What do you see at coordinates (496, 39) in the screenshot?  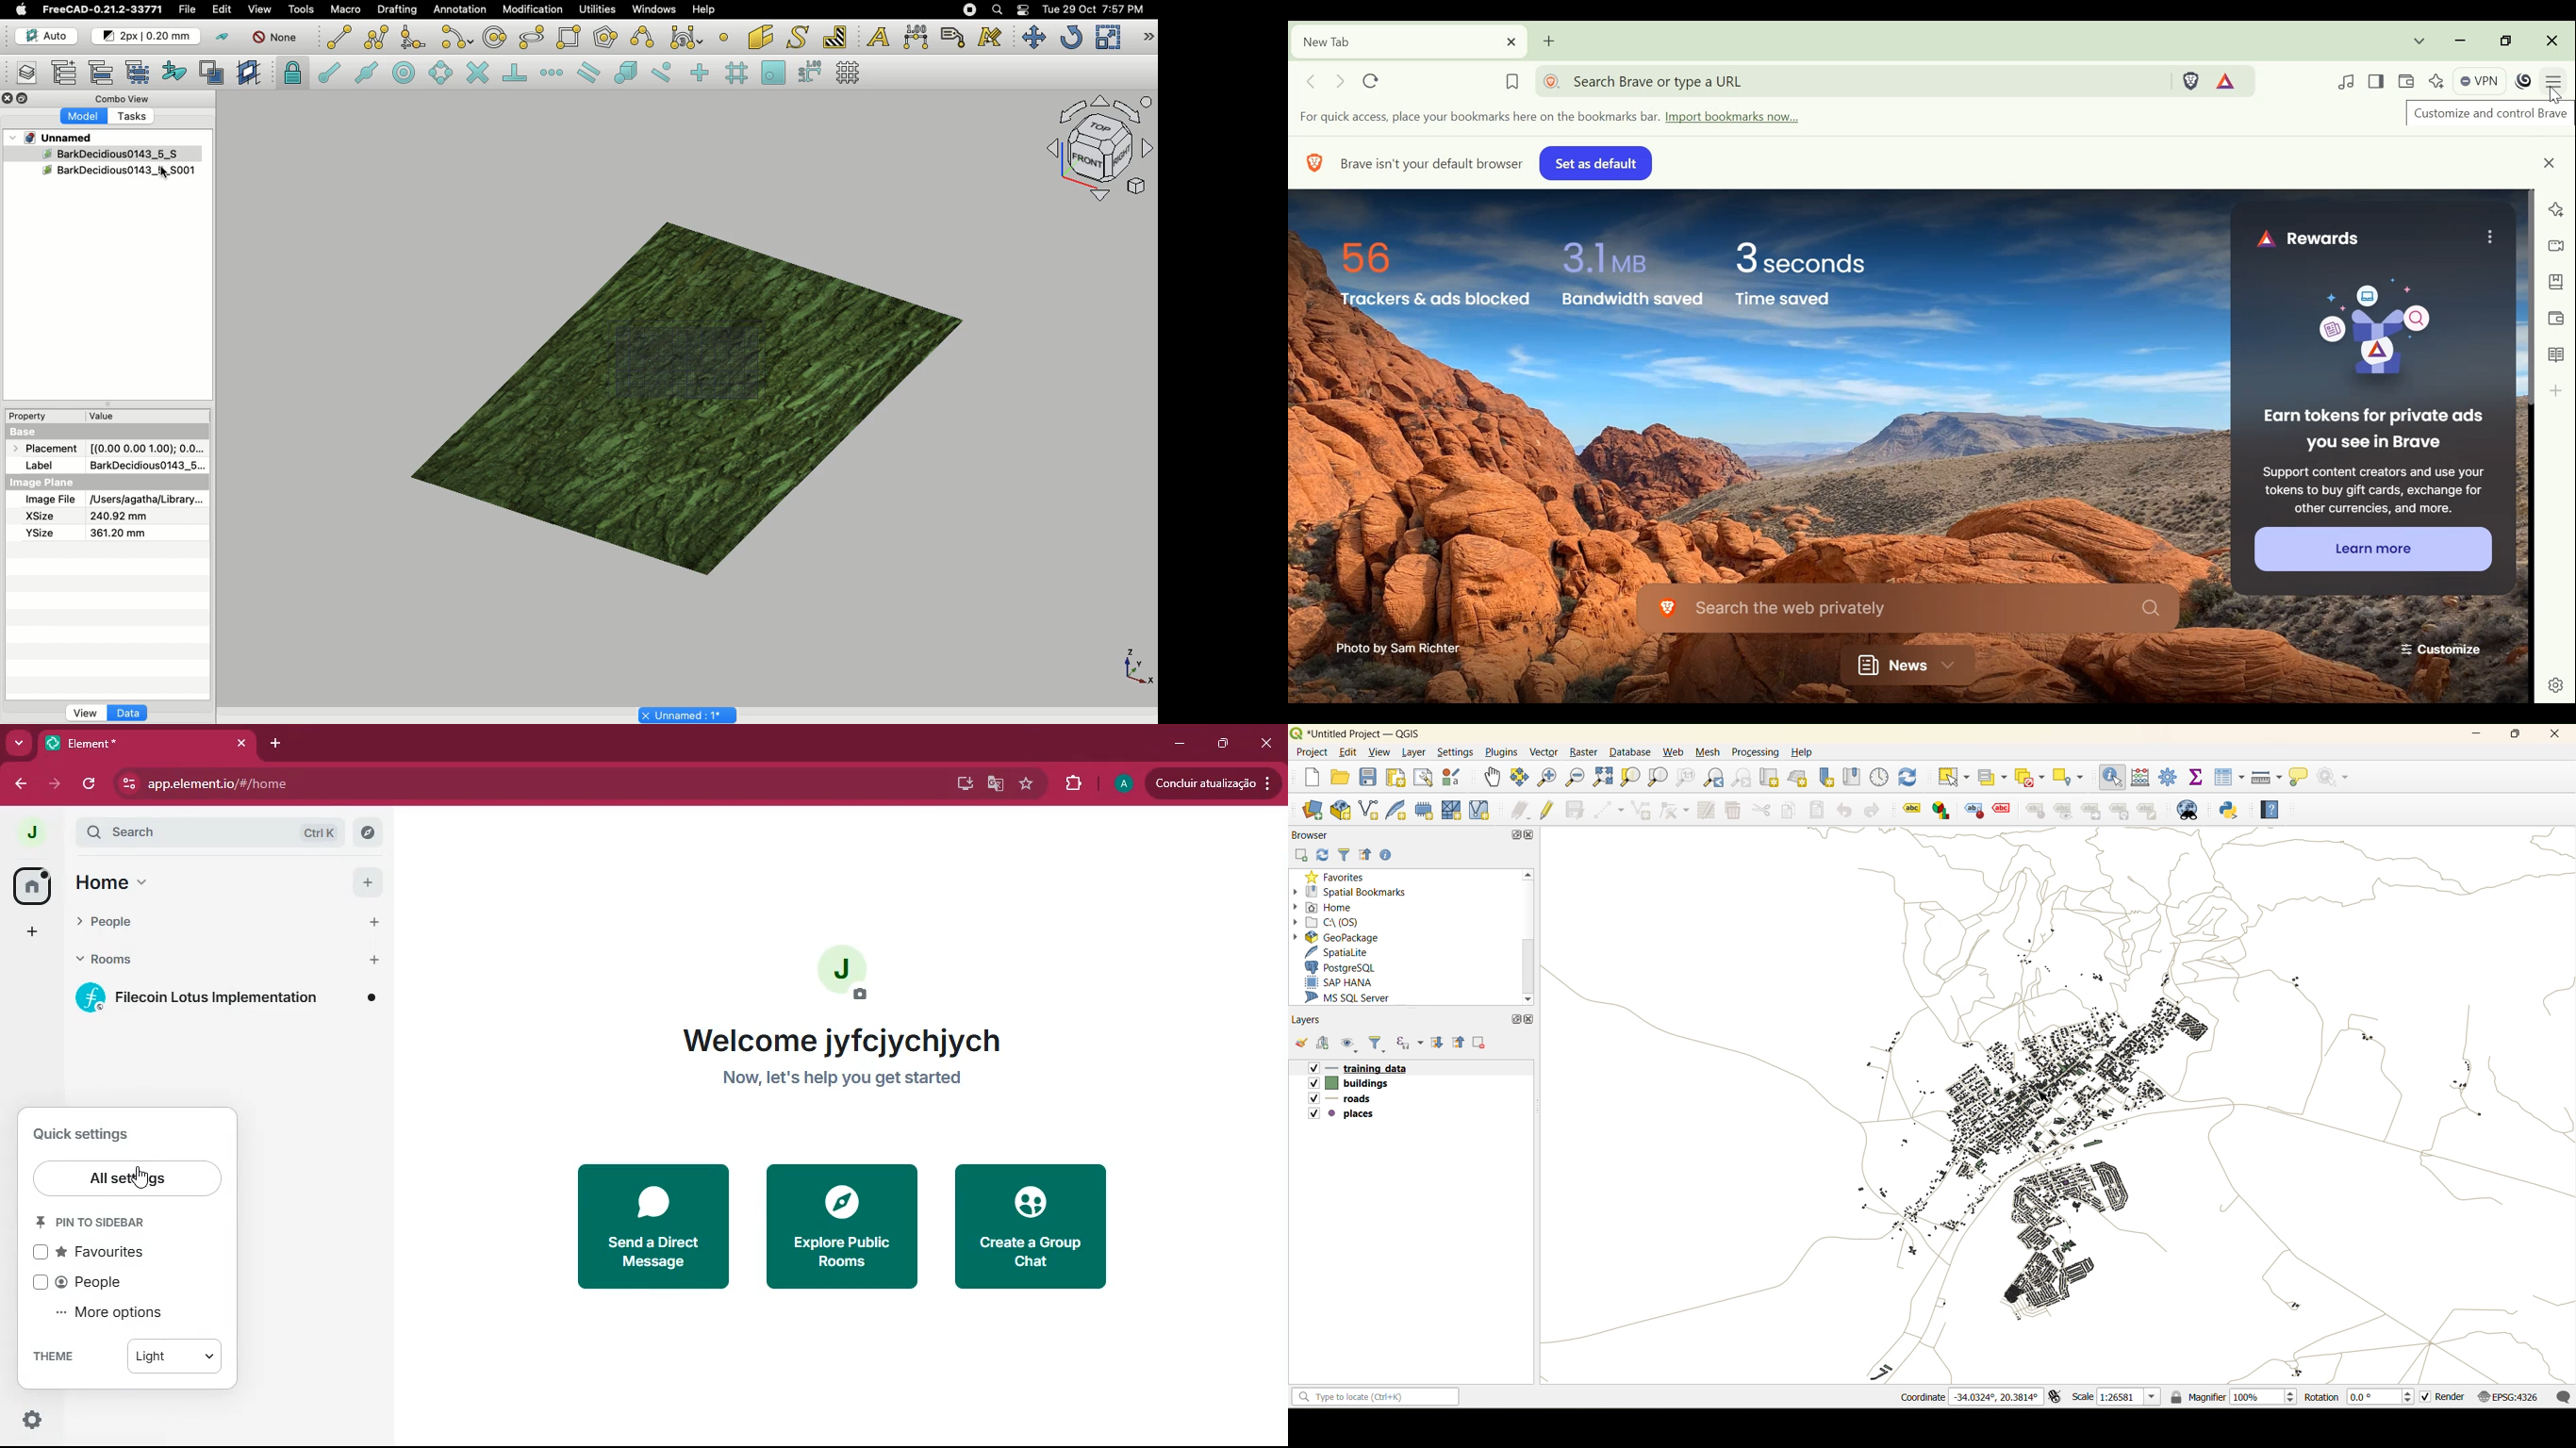 I see `Circle` at bounding box center [496, 39].